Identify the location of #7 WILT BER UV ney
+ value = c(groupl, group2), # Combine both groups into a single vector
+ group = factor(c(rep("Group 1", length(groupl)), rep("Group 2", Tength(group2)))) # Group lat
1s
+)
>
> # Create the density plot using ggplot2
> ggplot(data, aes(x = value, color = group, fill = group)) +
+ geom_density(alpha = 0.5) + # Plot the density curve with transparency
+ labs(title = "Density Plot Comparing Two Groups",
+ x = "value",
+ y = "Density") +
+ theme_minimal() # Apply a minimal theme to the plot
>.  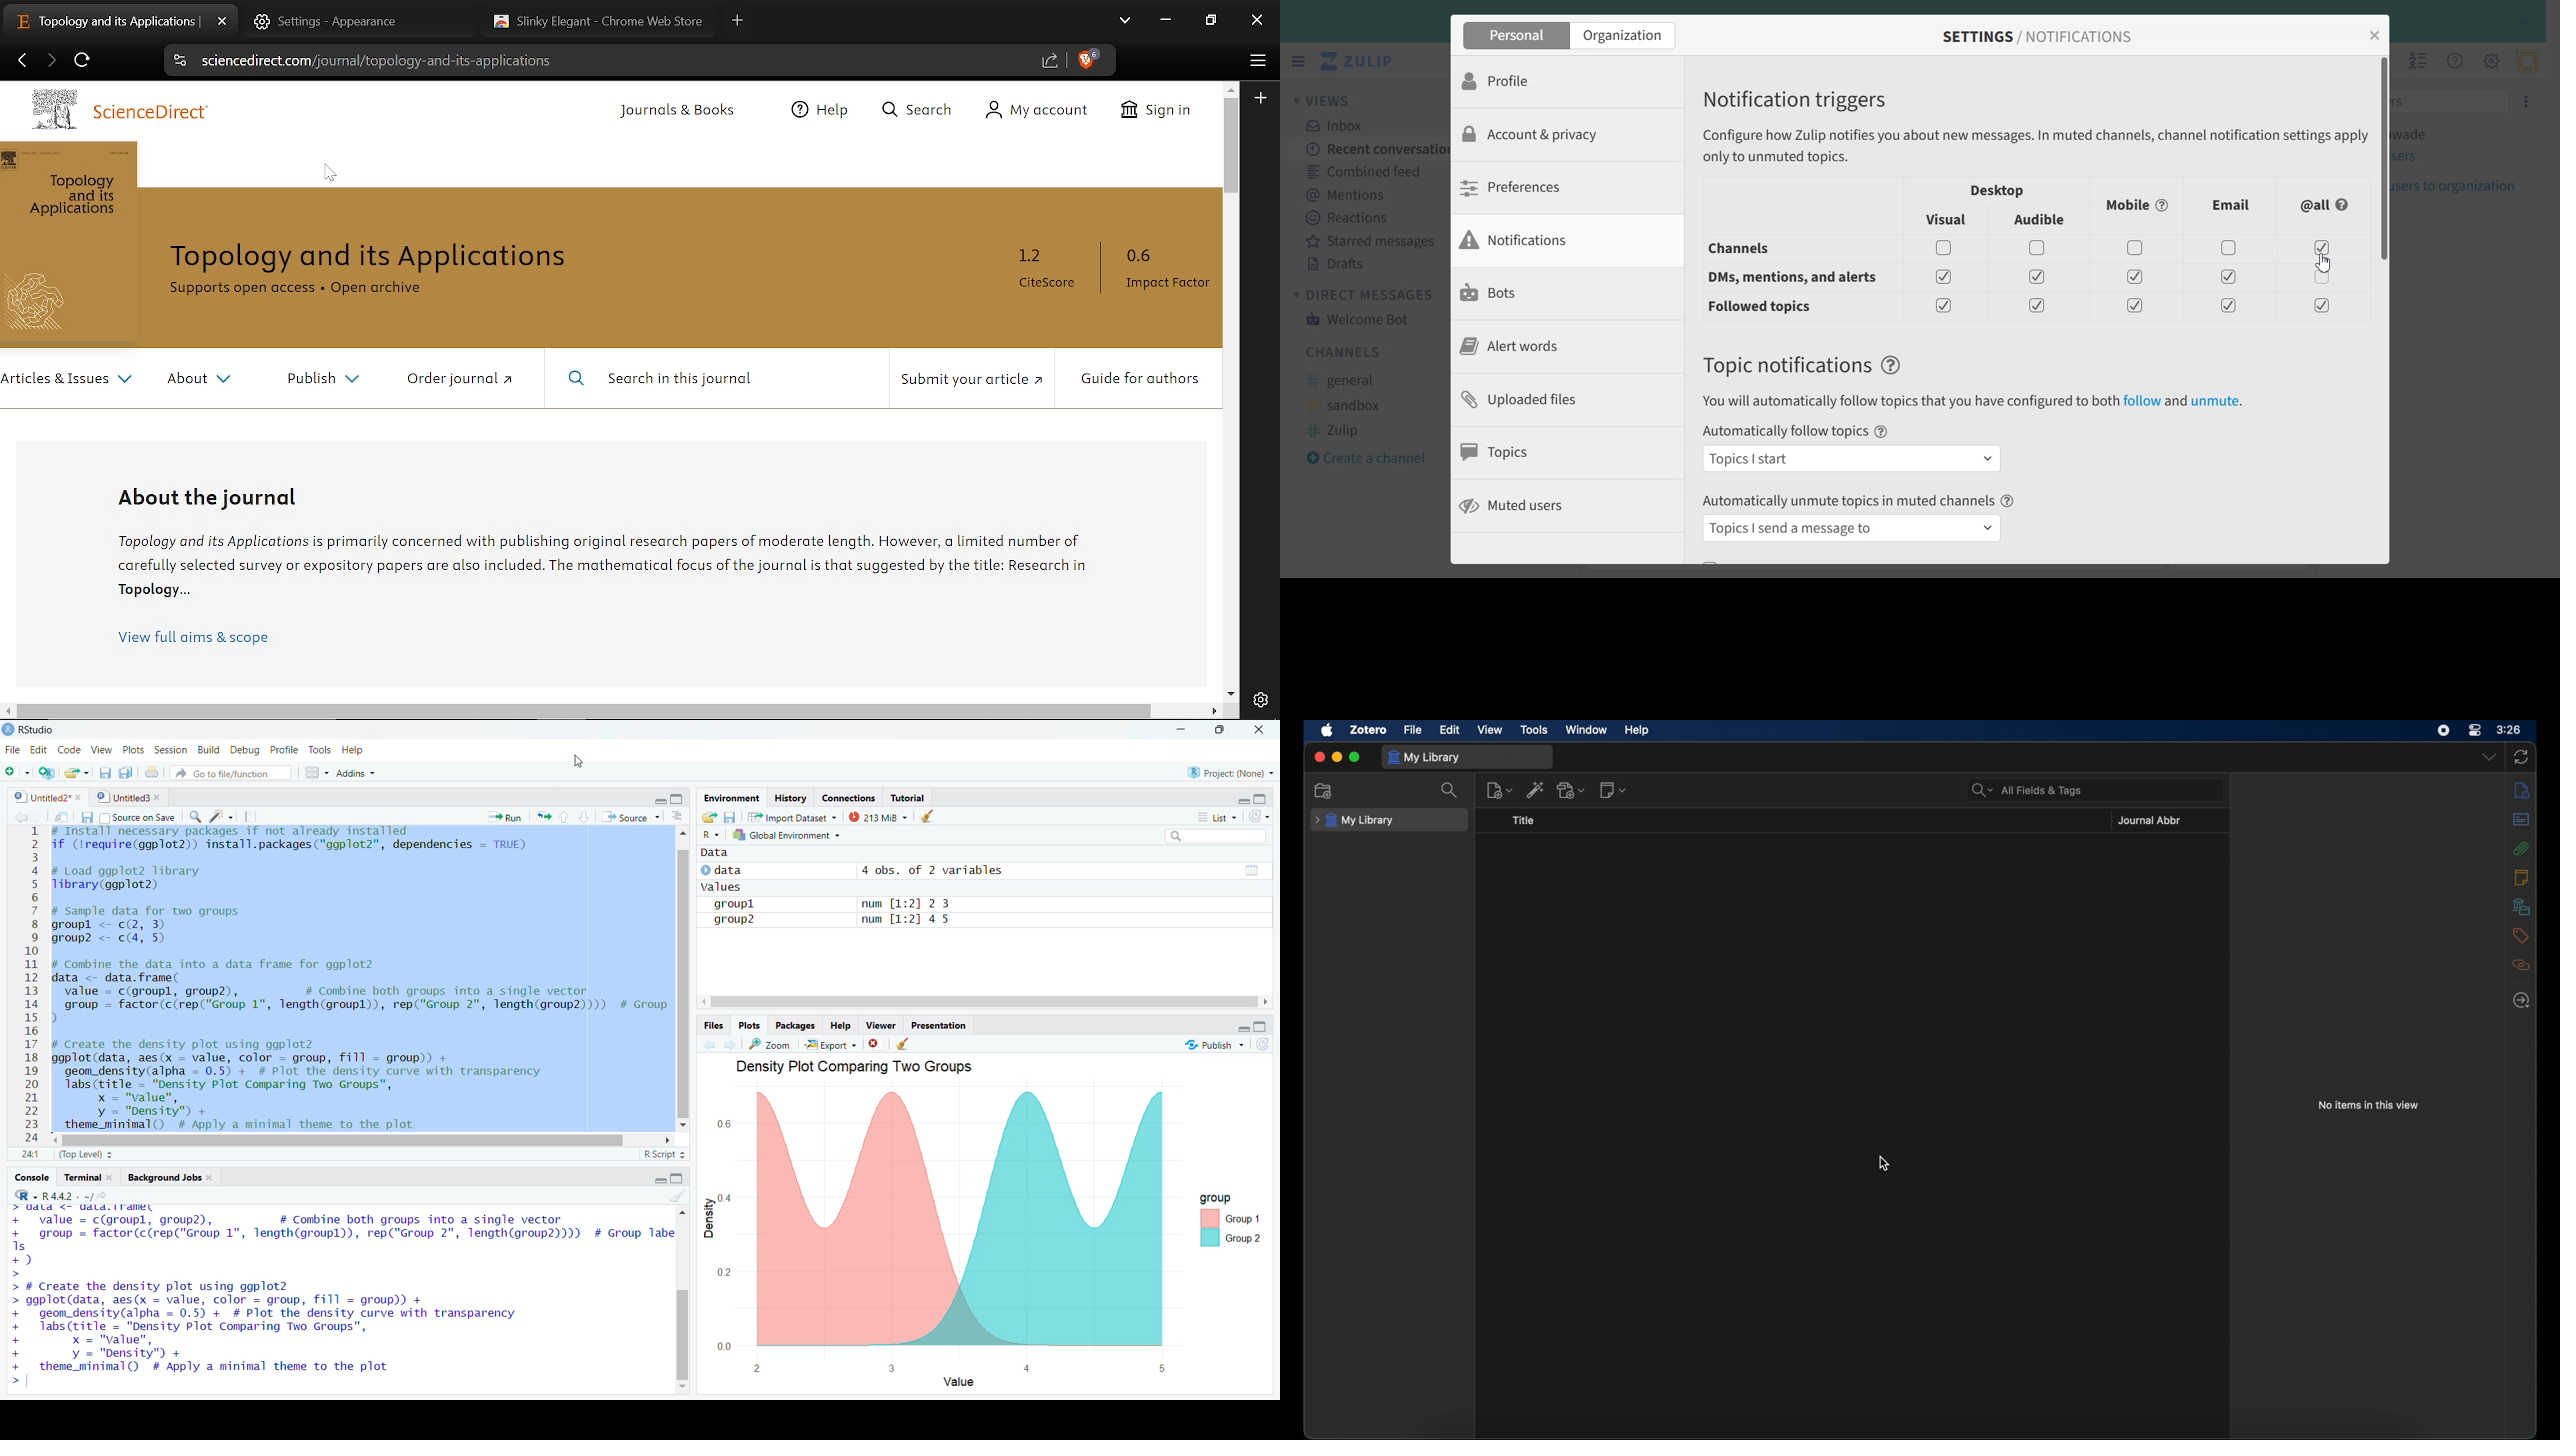
(335, 1296).